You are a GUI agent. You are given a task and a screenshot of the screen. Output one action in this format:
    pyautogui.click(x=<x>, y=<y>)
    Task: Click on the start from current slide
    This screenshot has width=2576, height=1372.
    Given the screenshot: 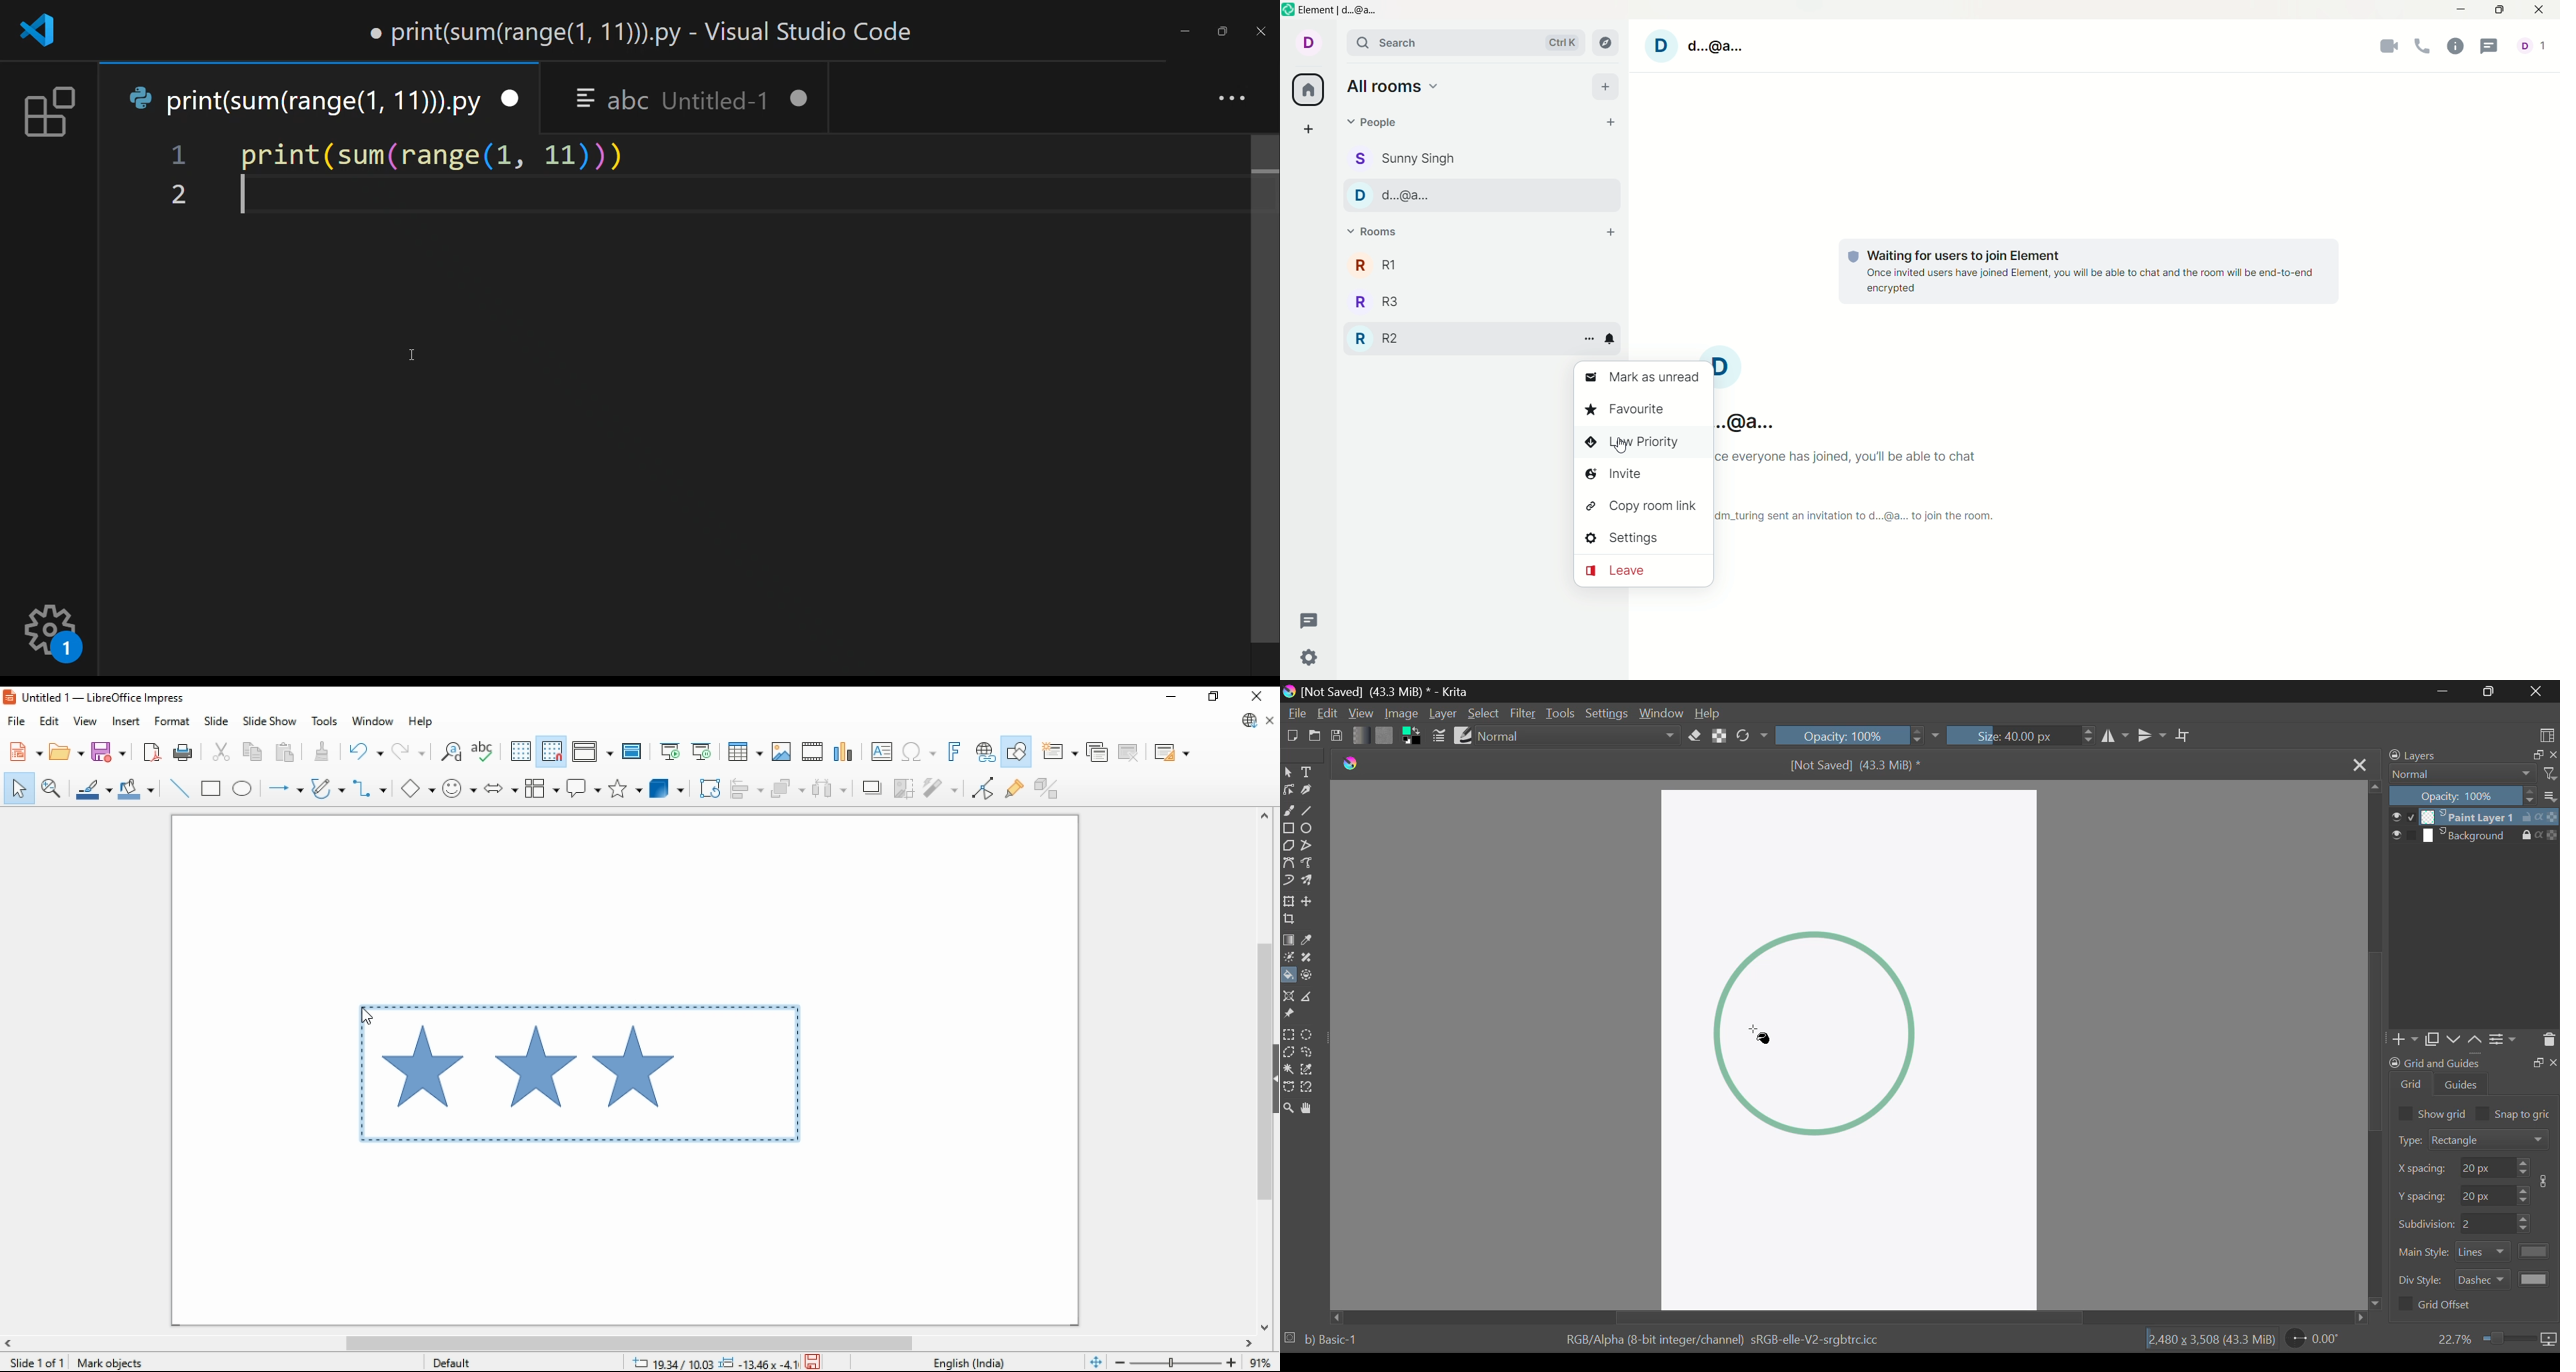 What is the action you would take?
    pyautogui.click(x=701, y=752)
    